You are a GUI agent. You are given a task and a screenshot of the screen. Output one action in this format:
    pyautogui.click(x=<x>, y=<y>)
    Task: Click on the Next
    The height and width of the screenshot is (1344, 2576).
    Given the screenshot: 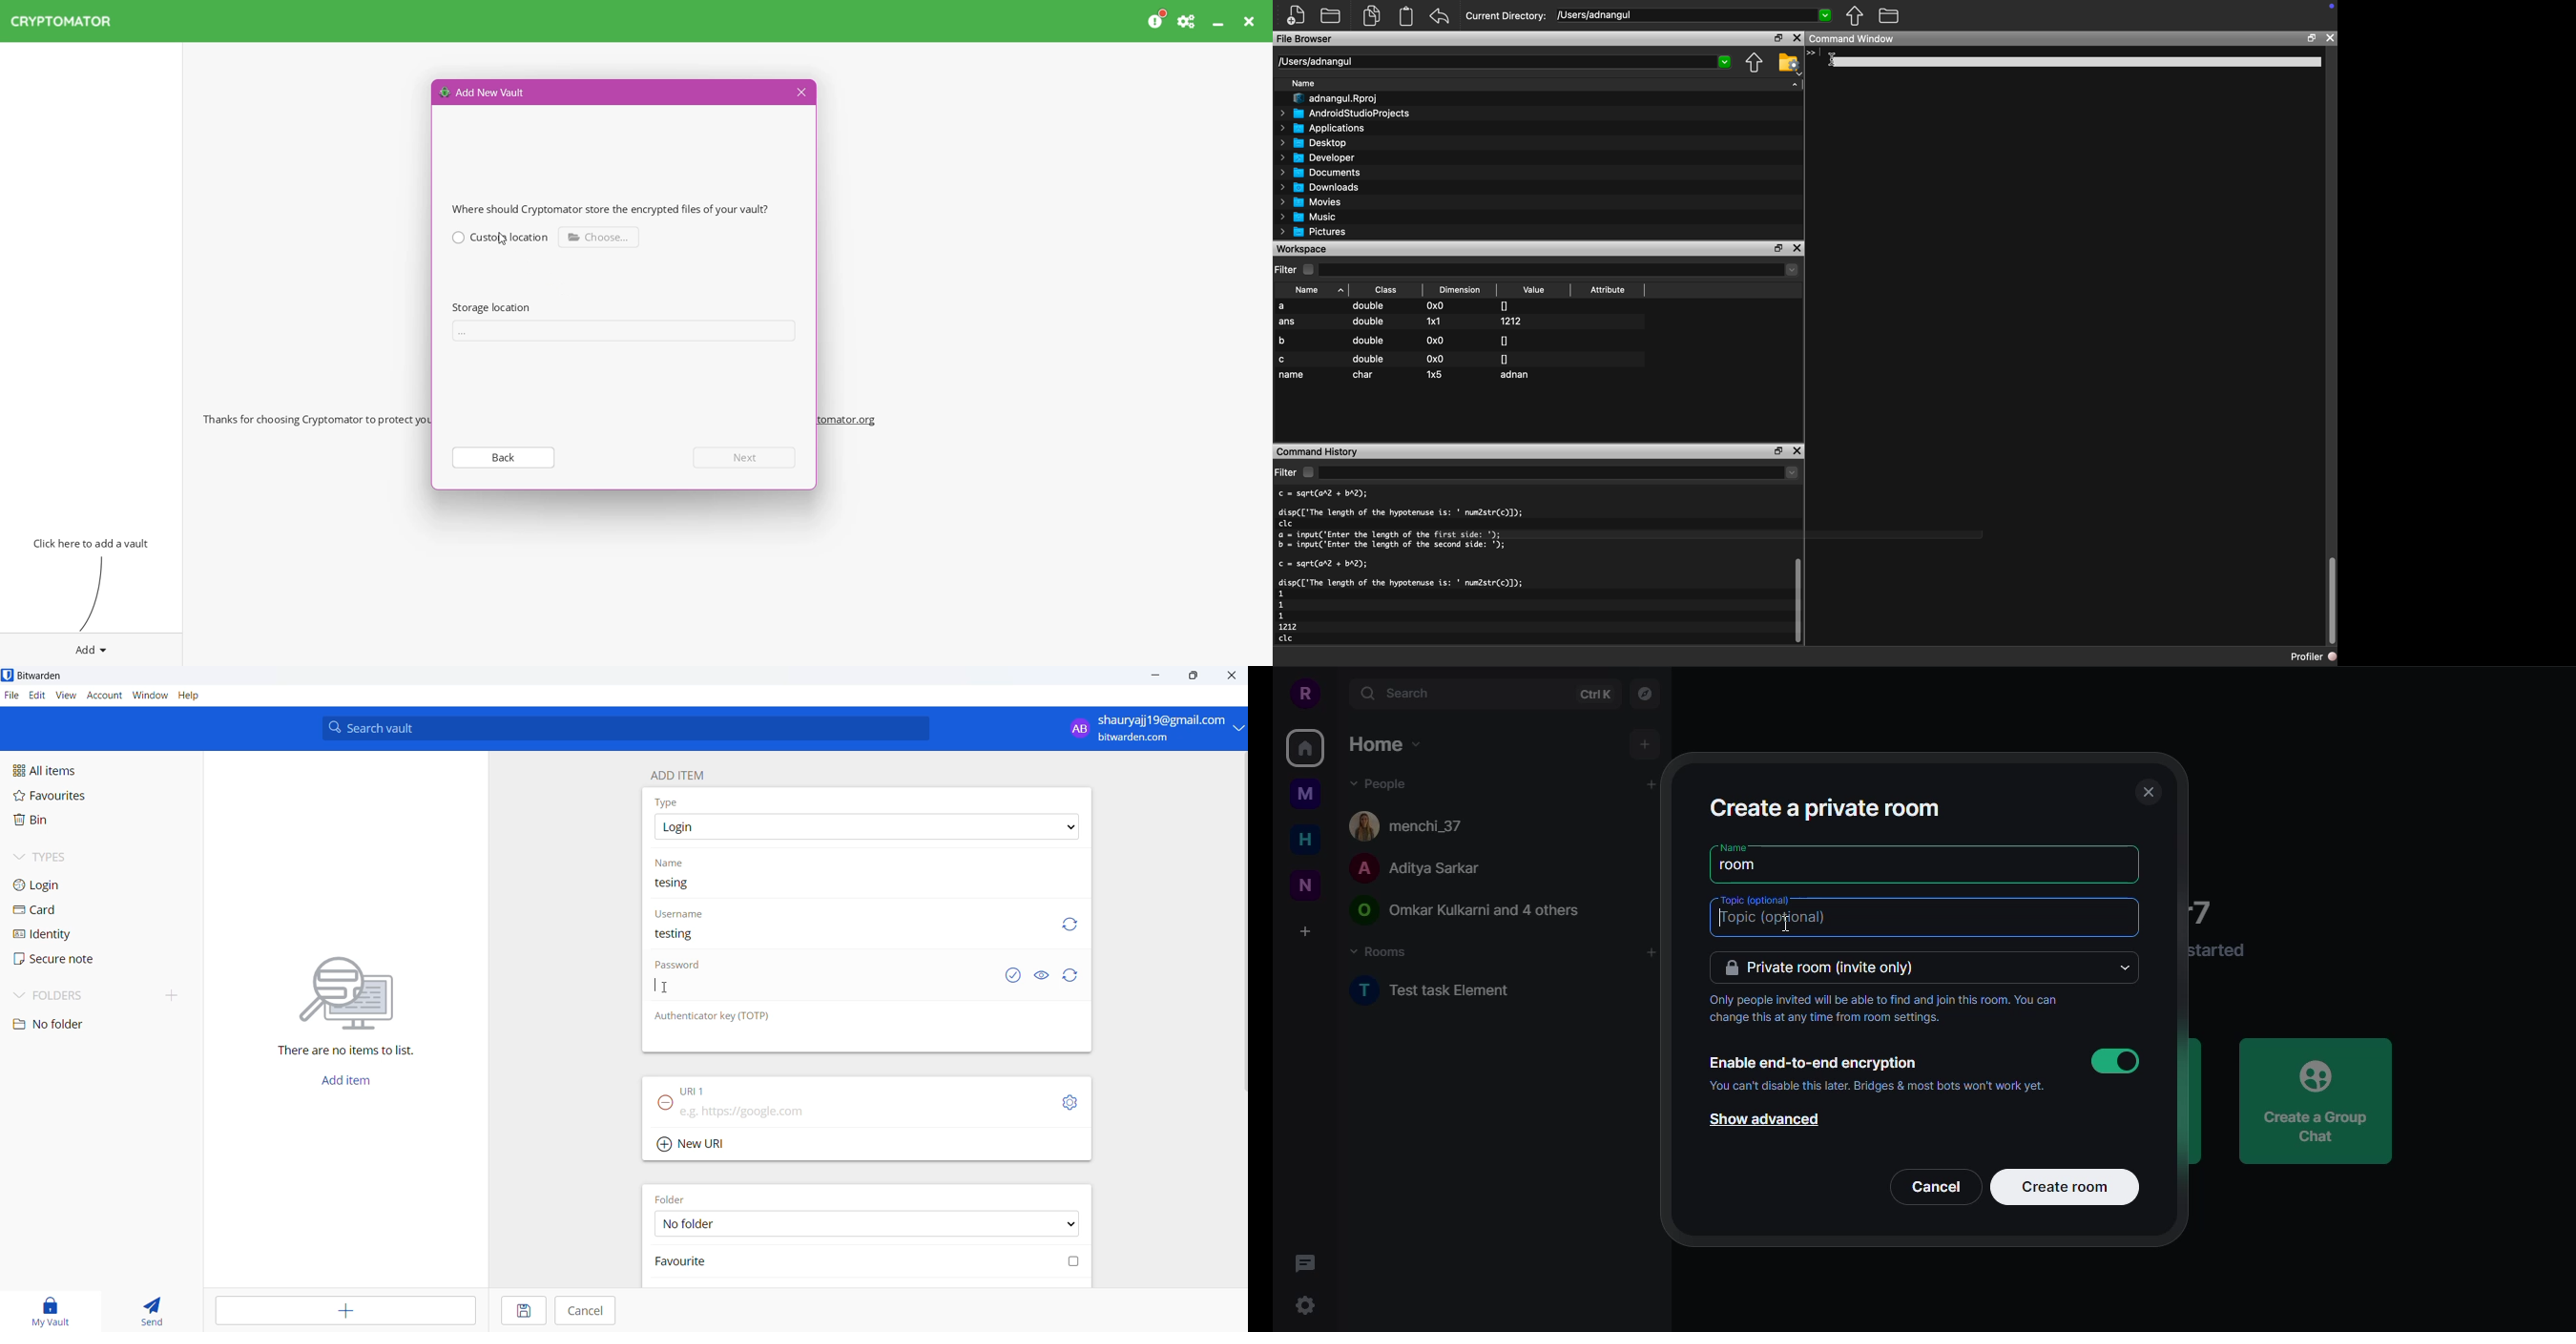 What is the action you would take?
    pyautogui.click(x=746, y=457)
    